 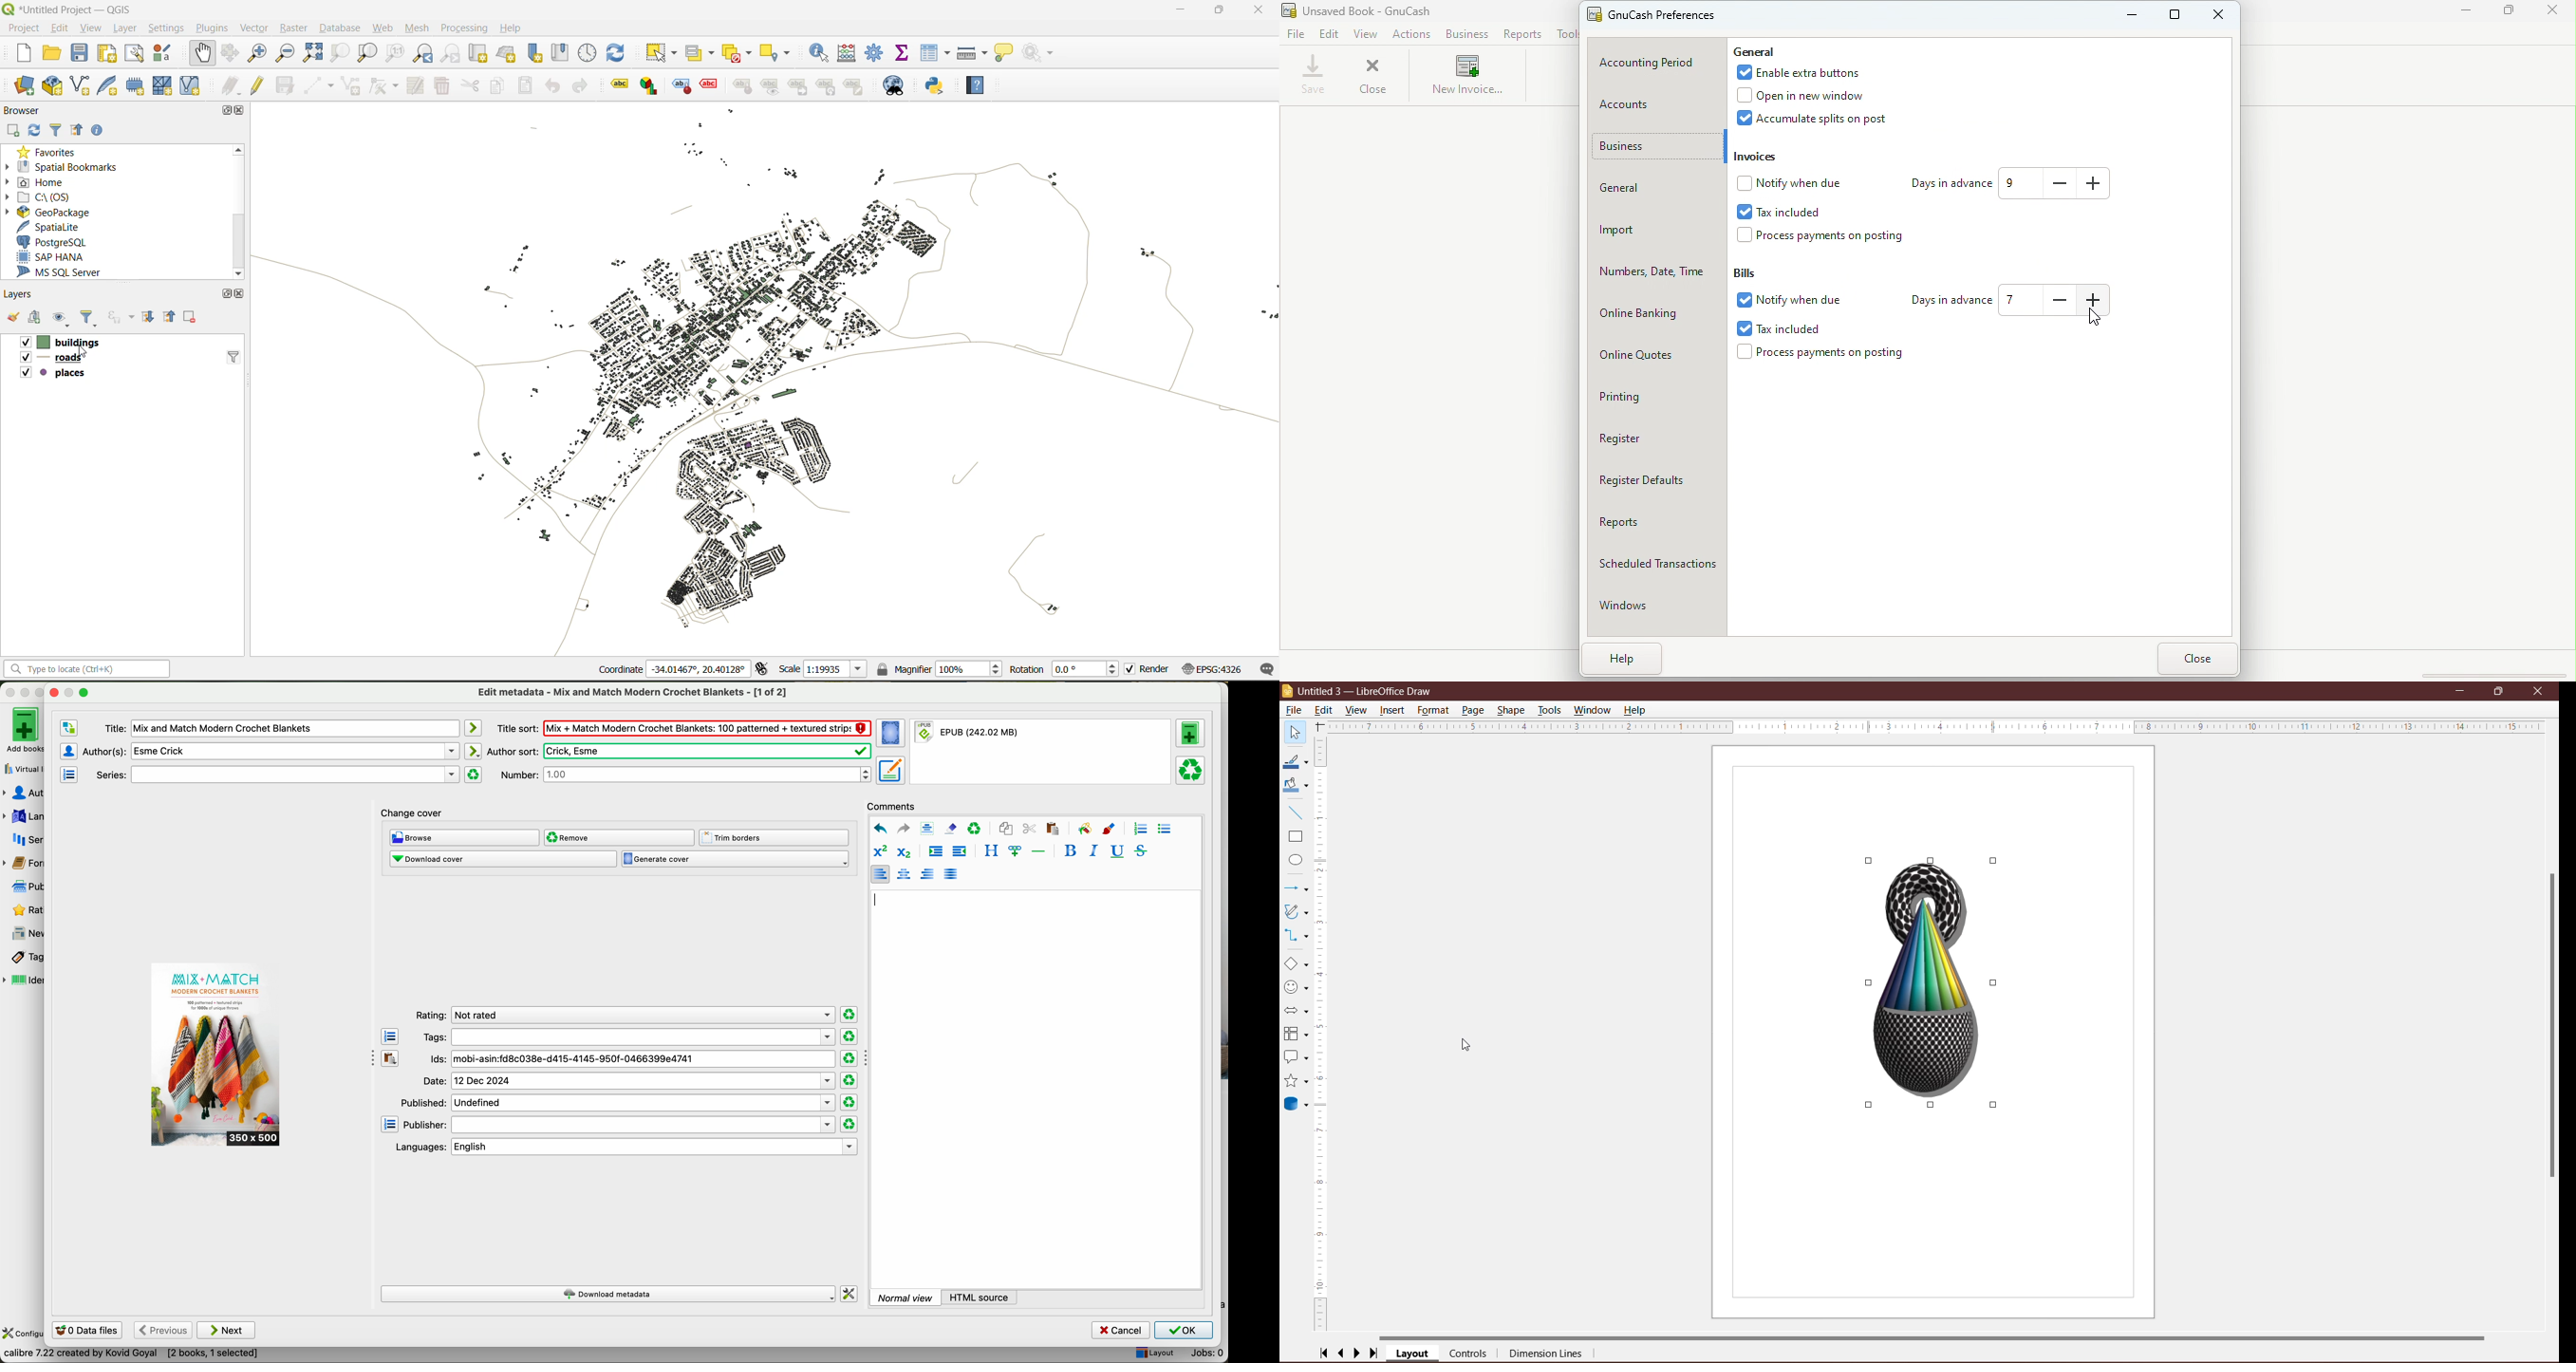 What do you see at coordinates (1295, 812) in the screenshot?
I see `Insert Line` at bounding box center [1295, 812].